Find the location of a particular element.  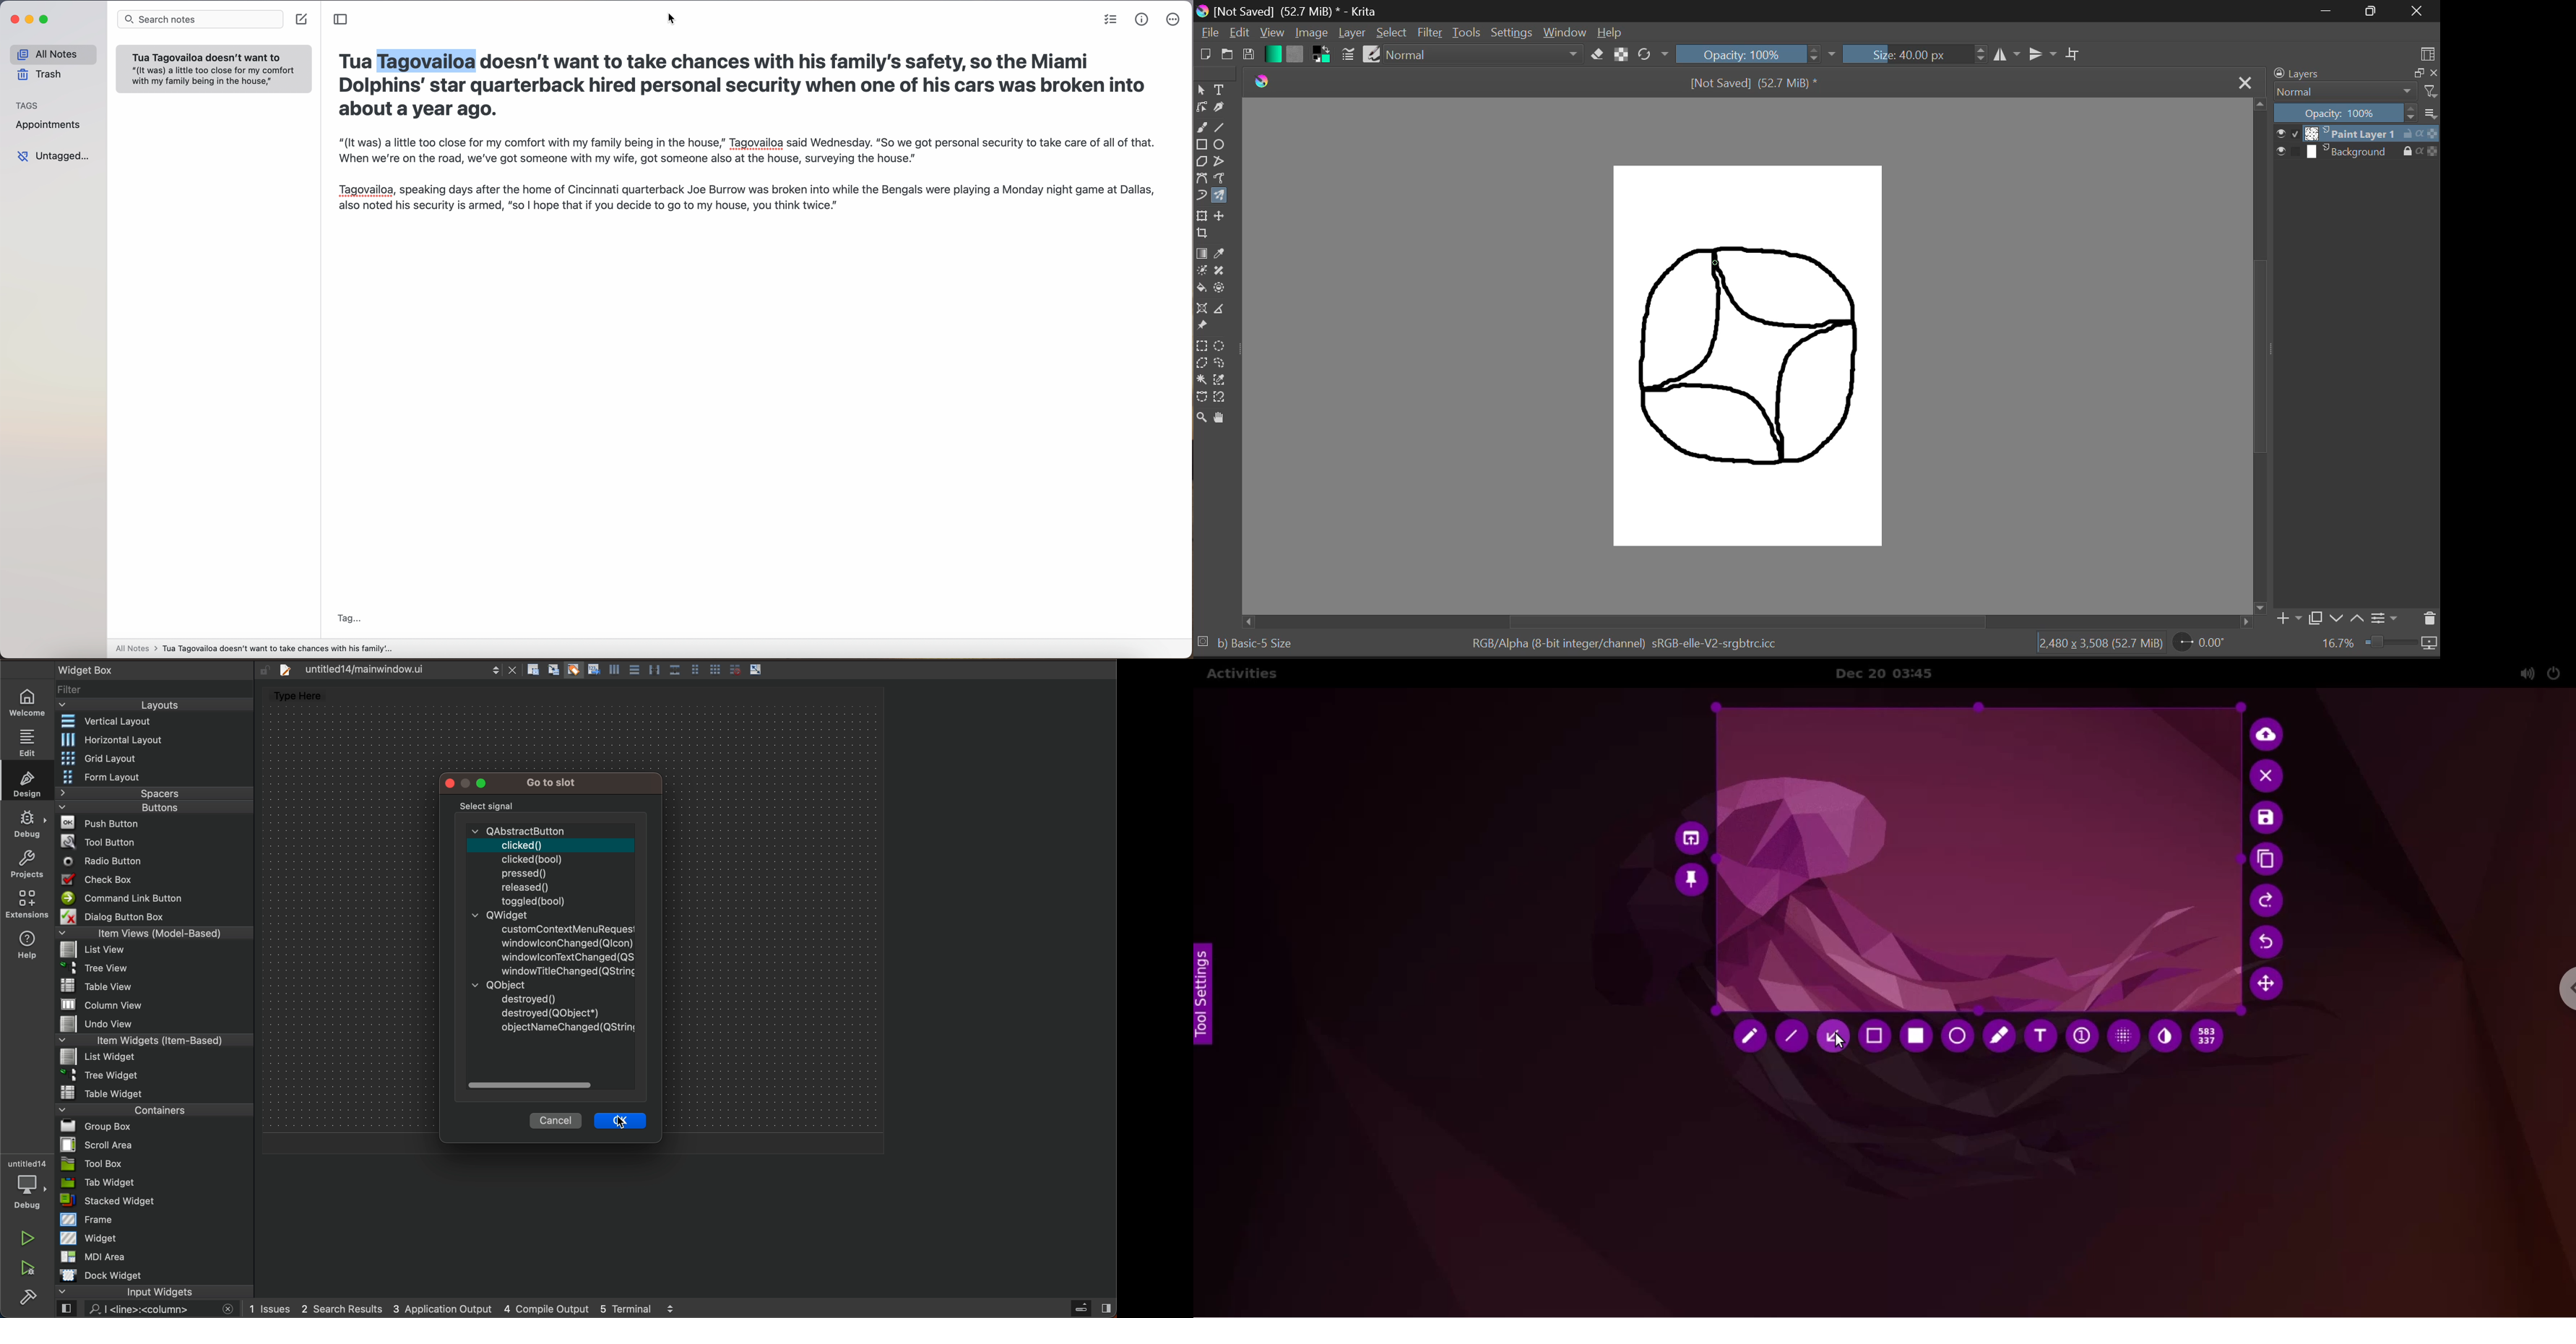

Size: 40.00 px is located at coordinates (1913, 55).